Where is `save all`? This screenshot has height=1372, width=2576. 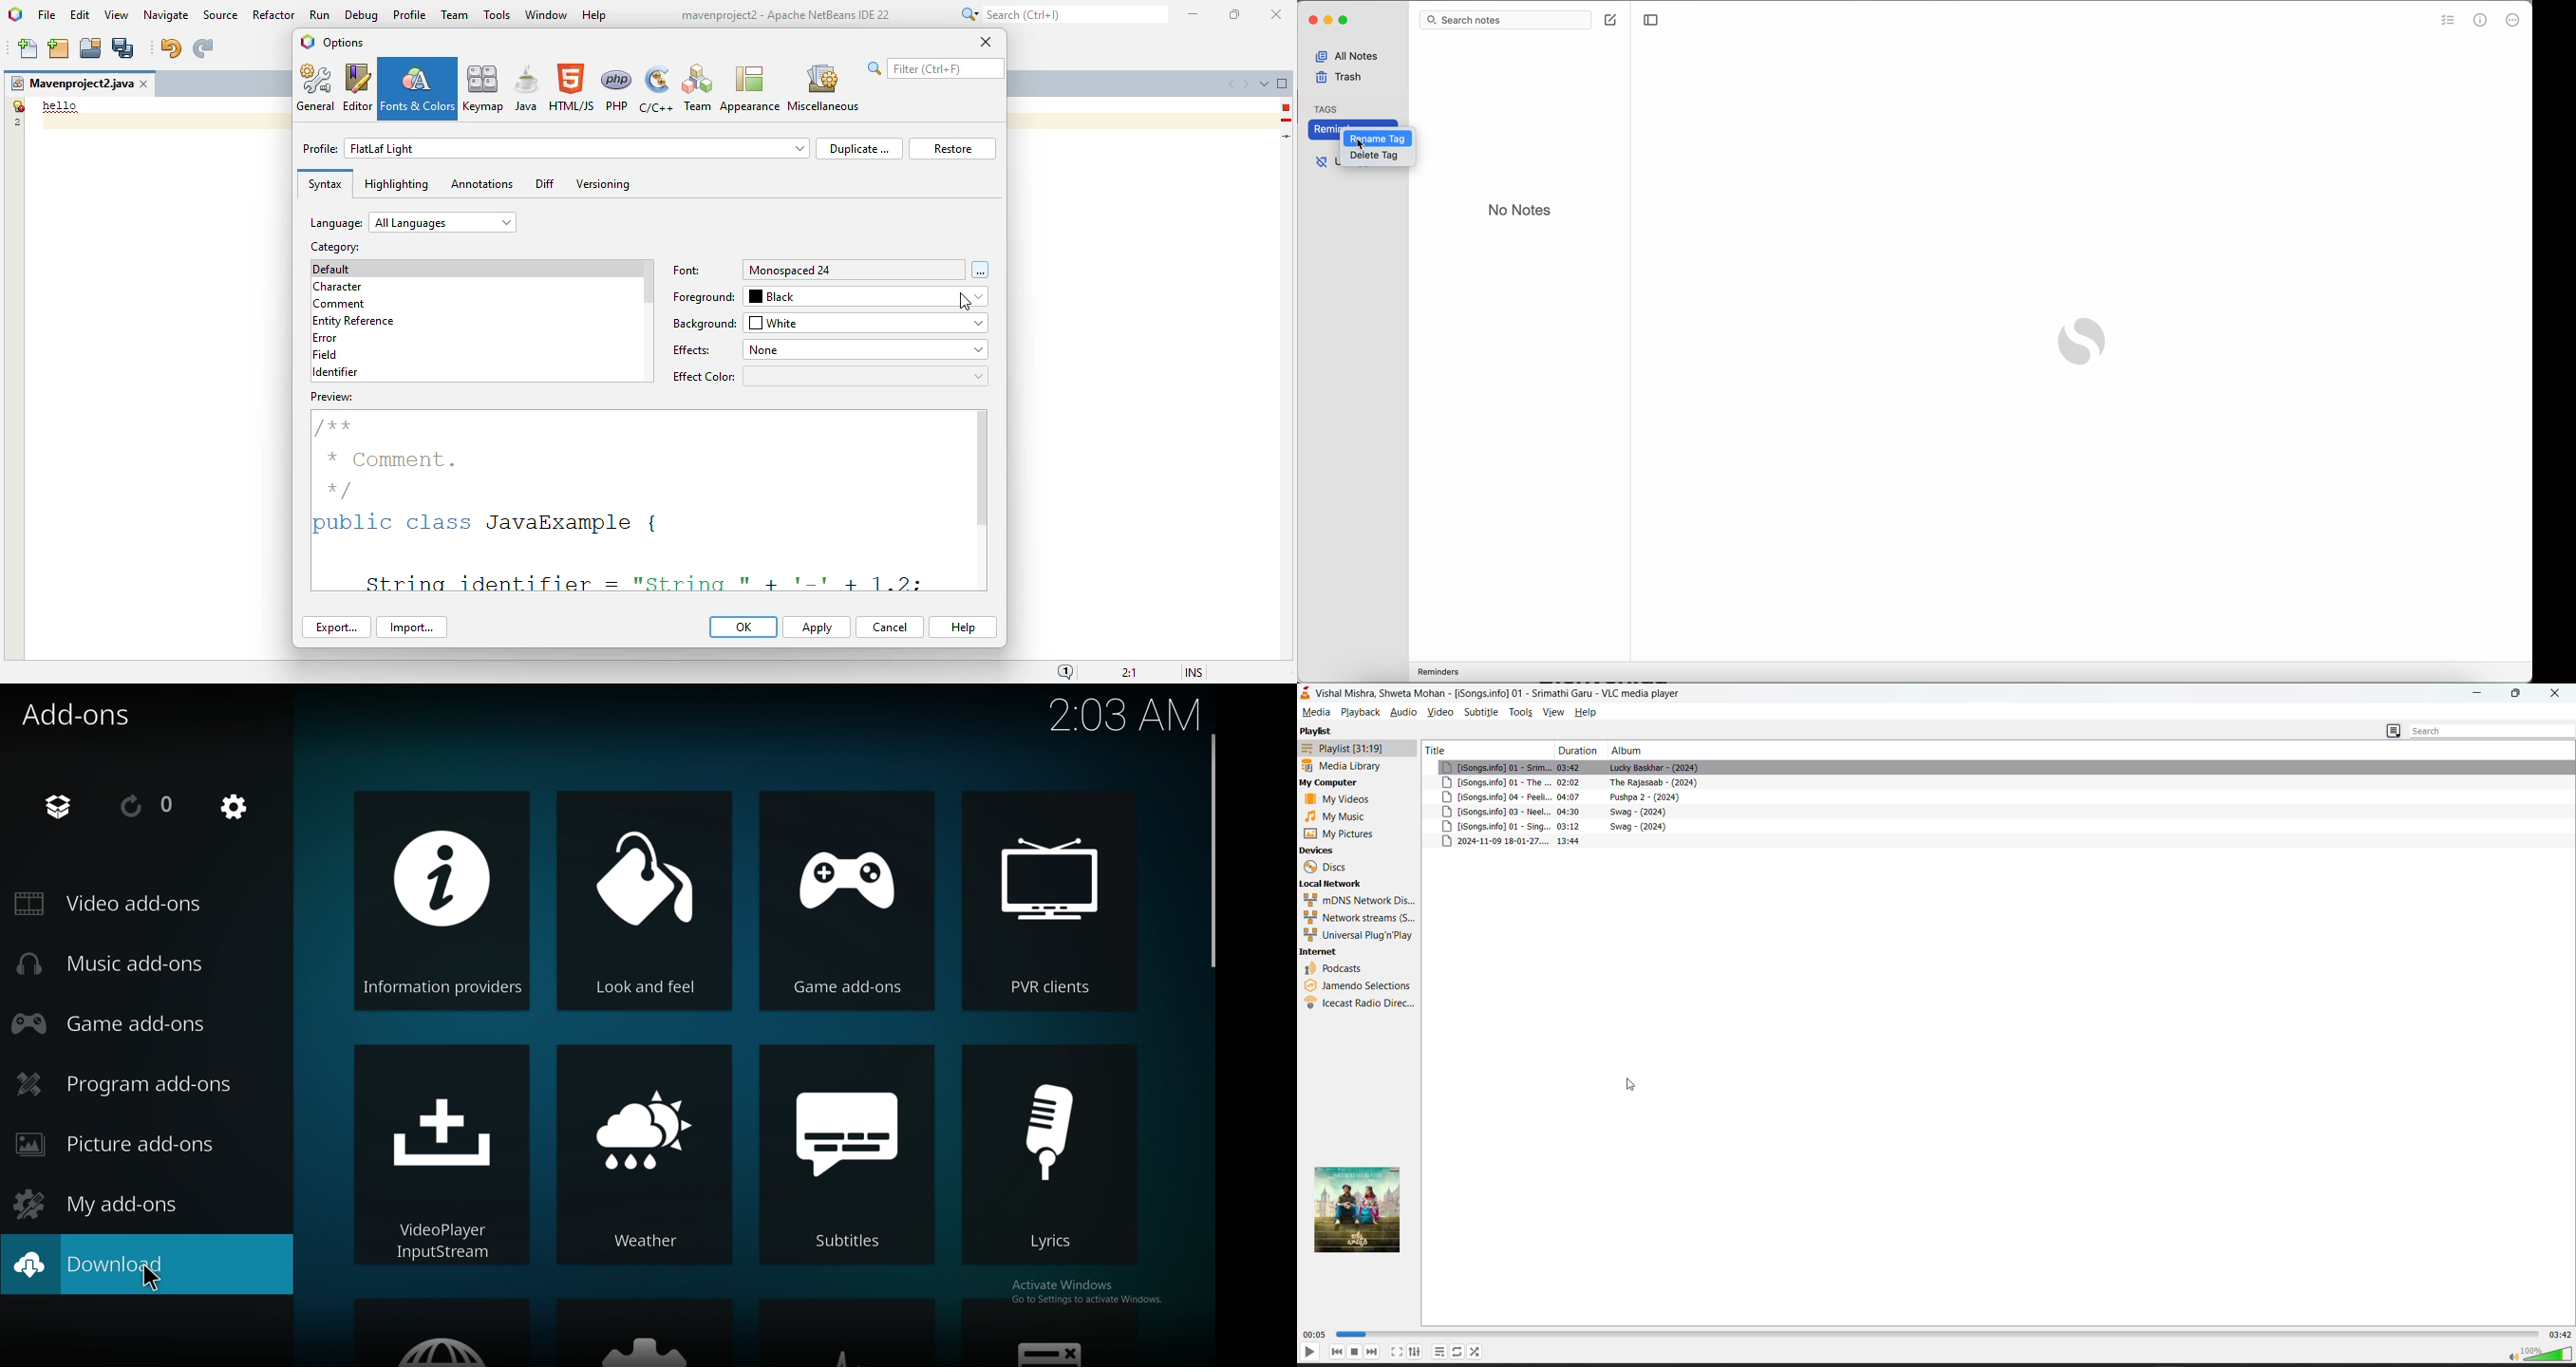 save all is located at coordinates (123, 48).